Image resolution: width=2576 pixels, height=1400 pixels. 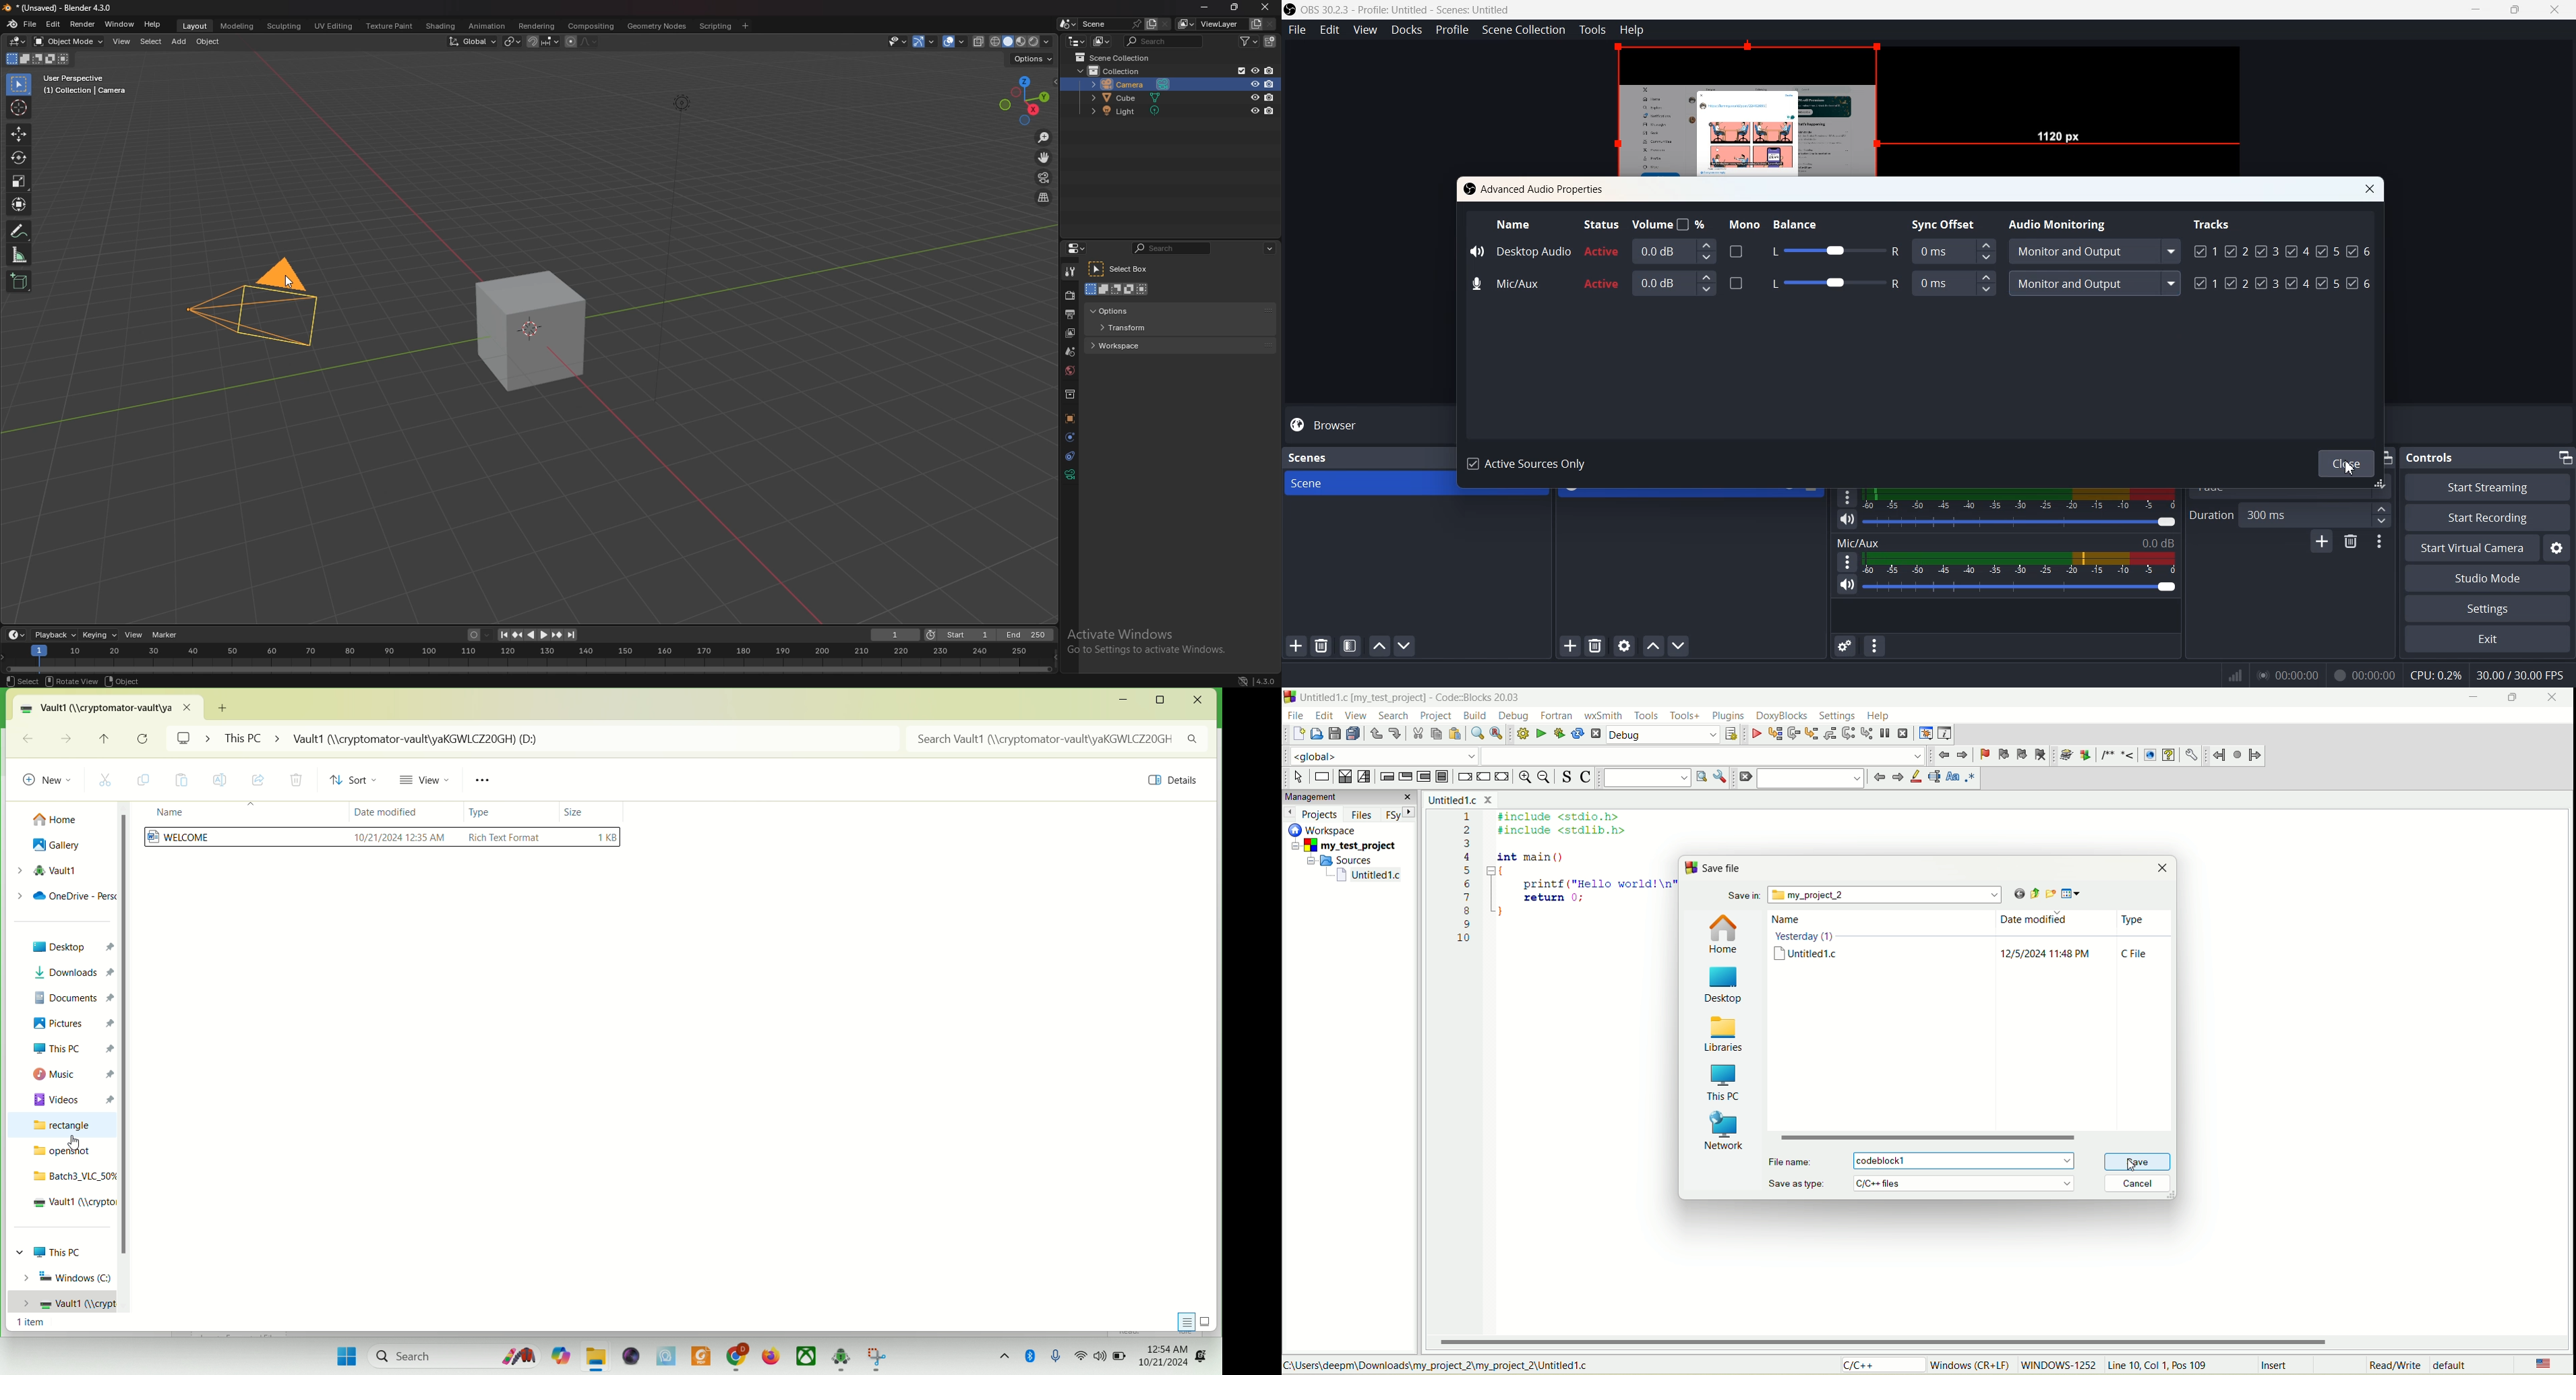 I want to click on jump back, so click(x=1945, y=755).